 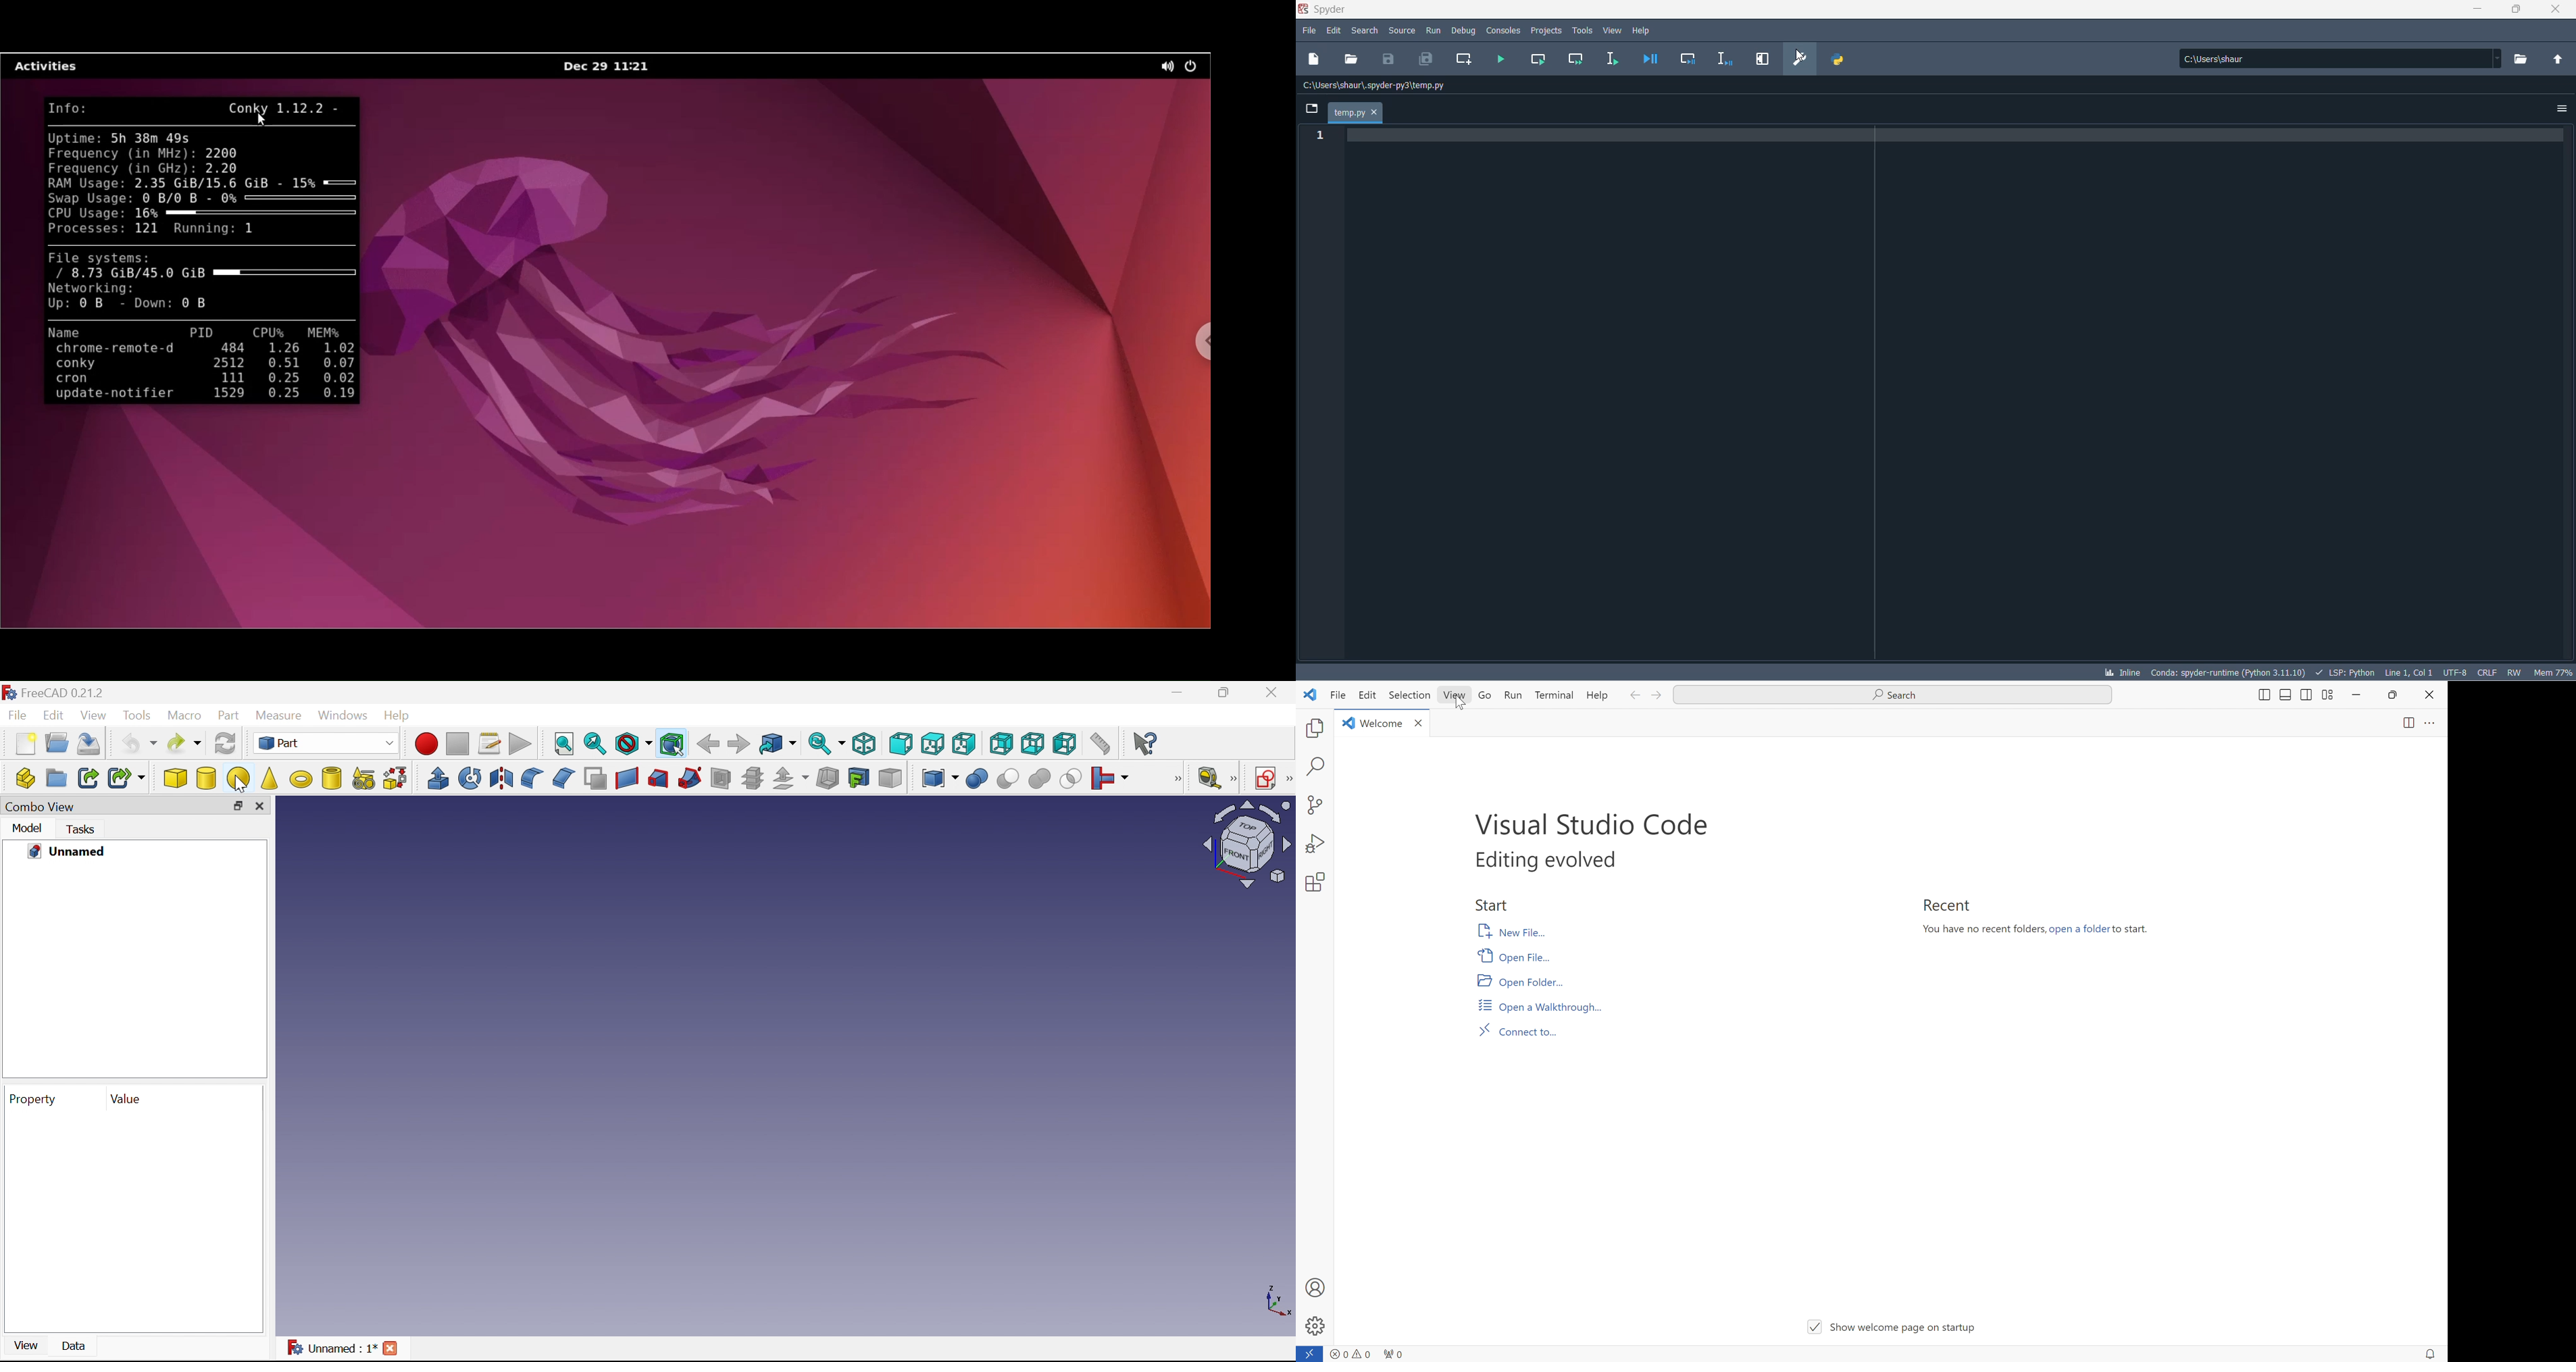 What do you see at coordinates (1462, 59) in the screenshot?
I see `create new cell` at bounding box center [1462, 59].